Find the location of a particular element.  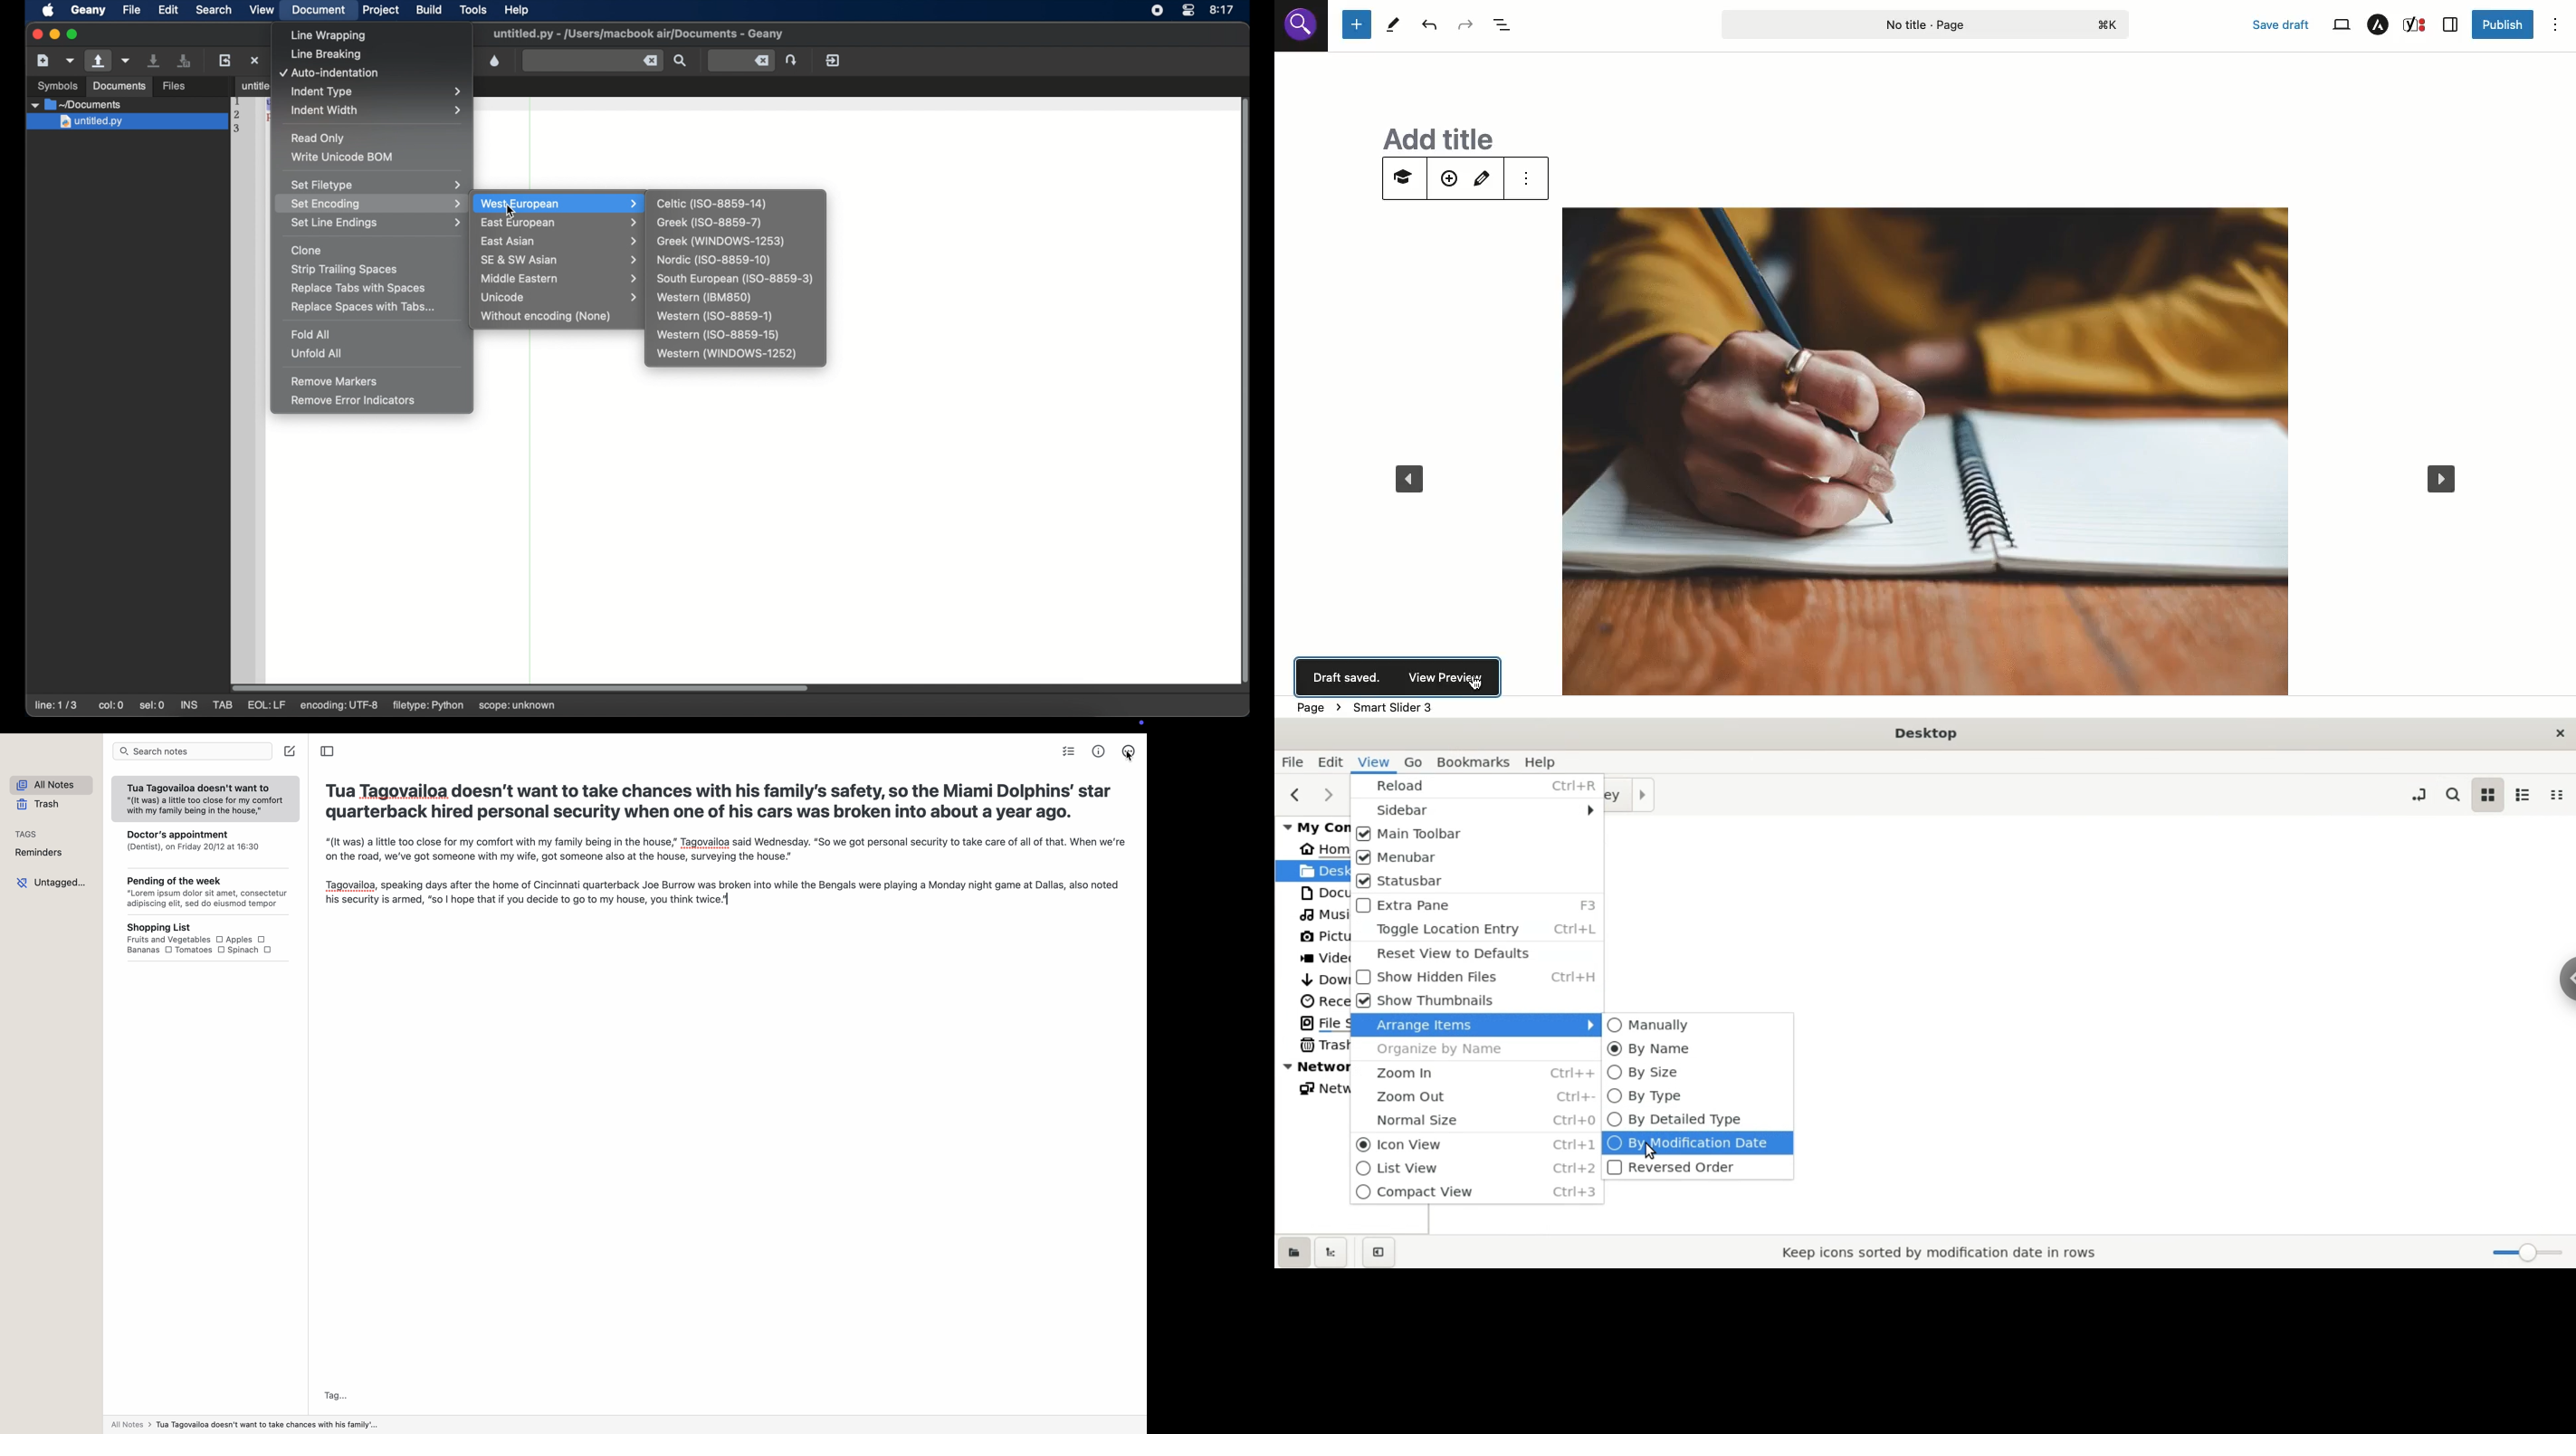

search  is located at coordinates (2451, 795).